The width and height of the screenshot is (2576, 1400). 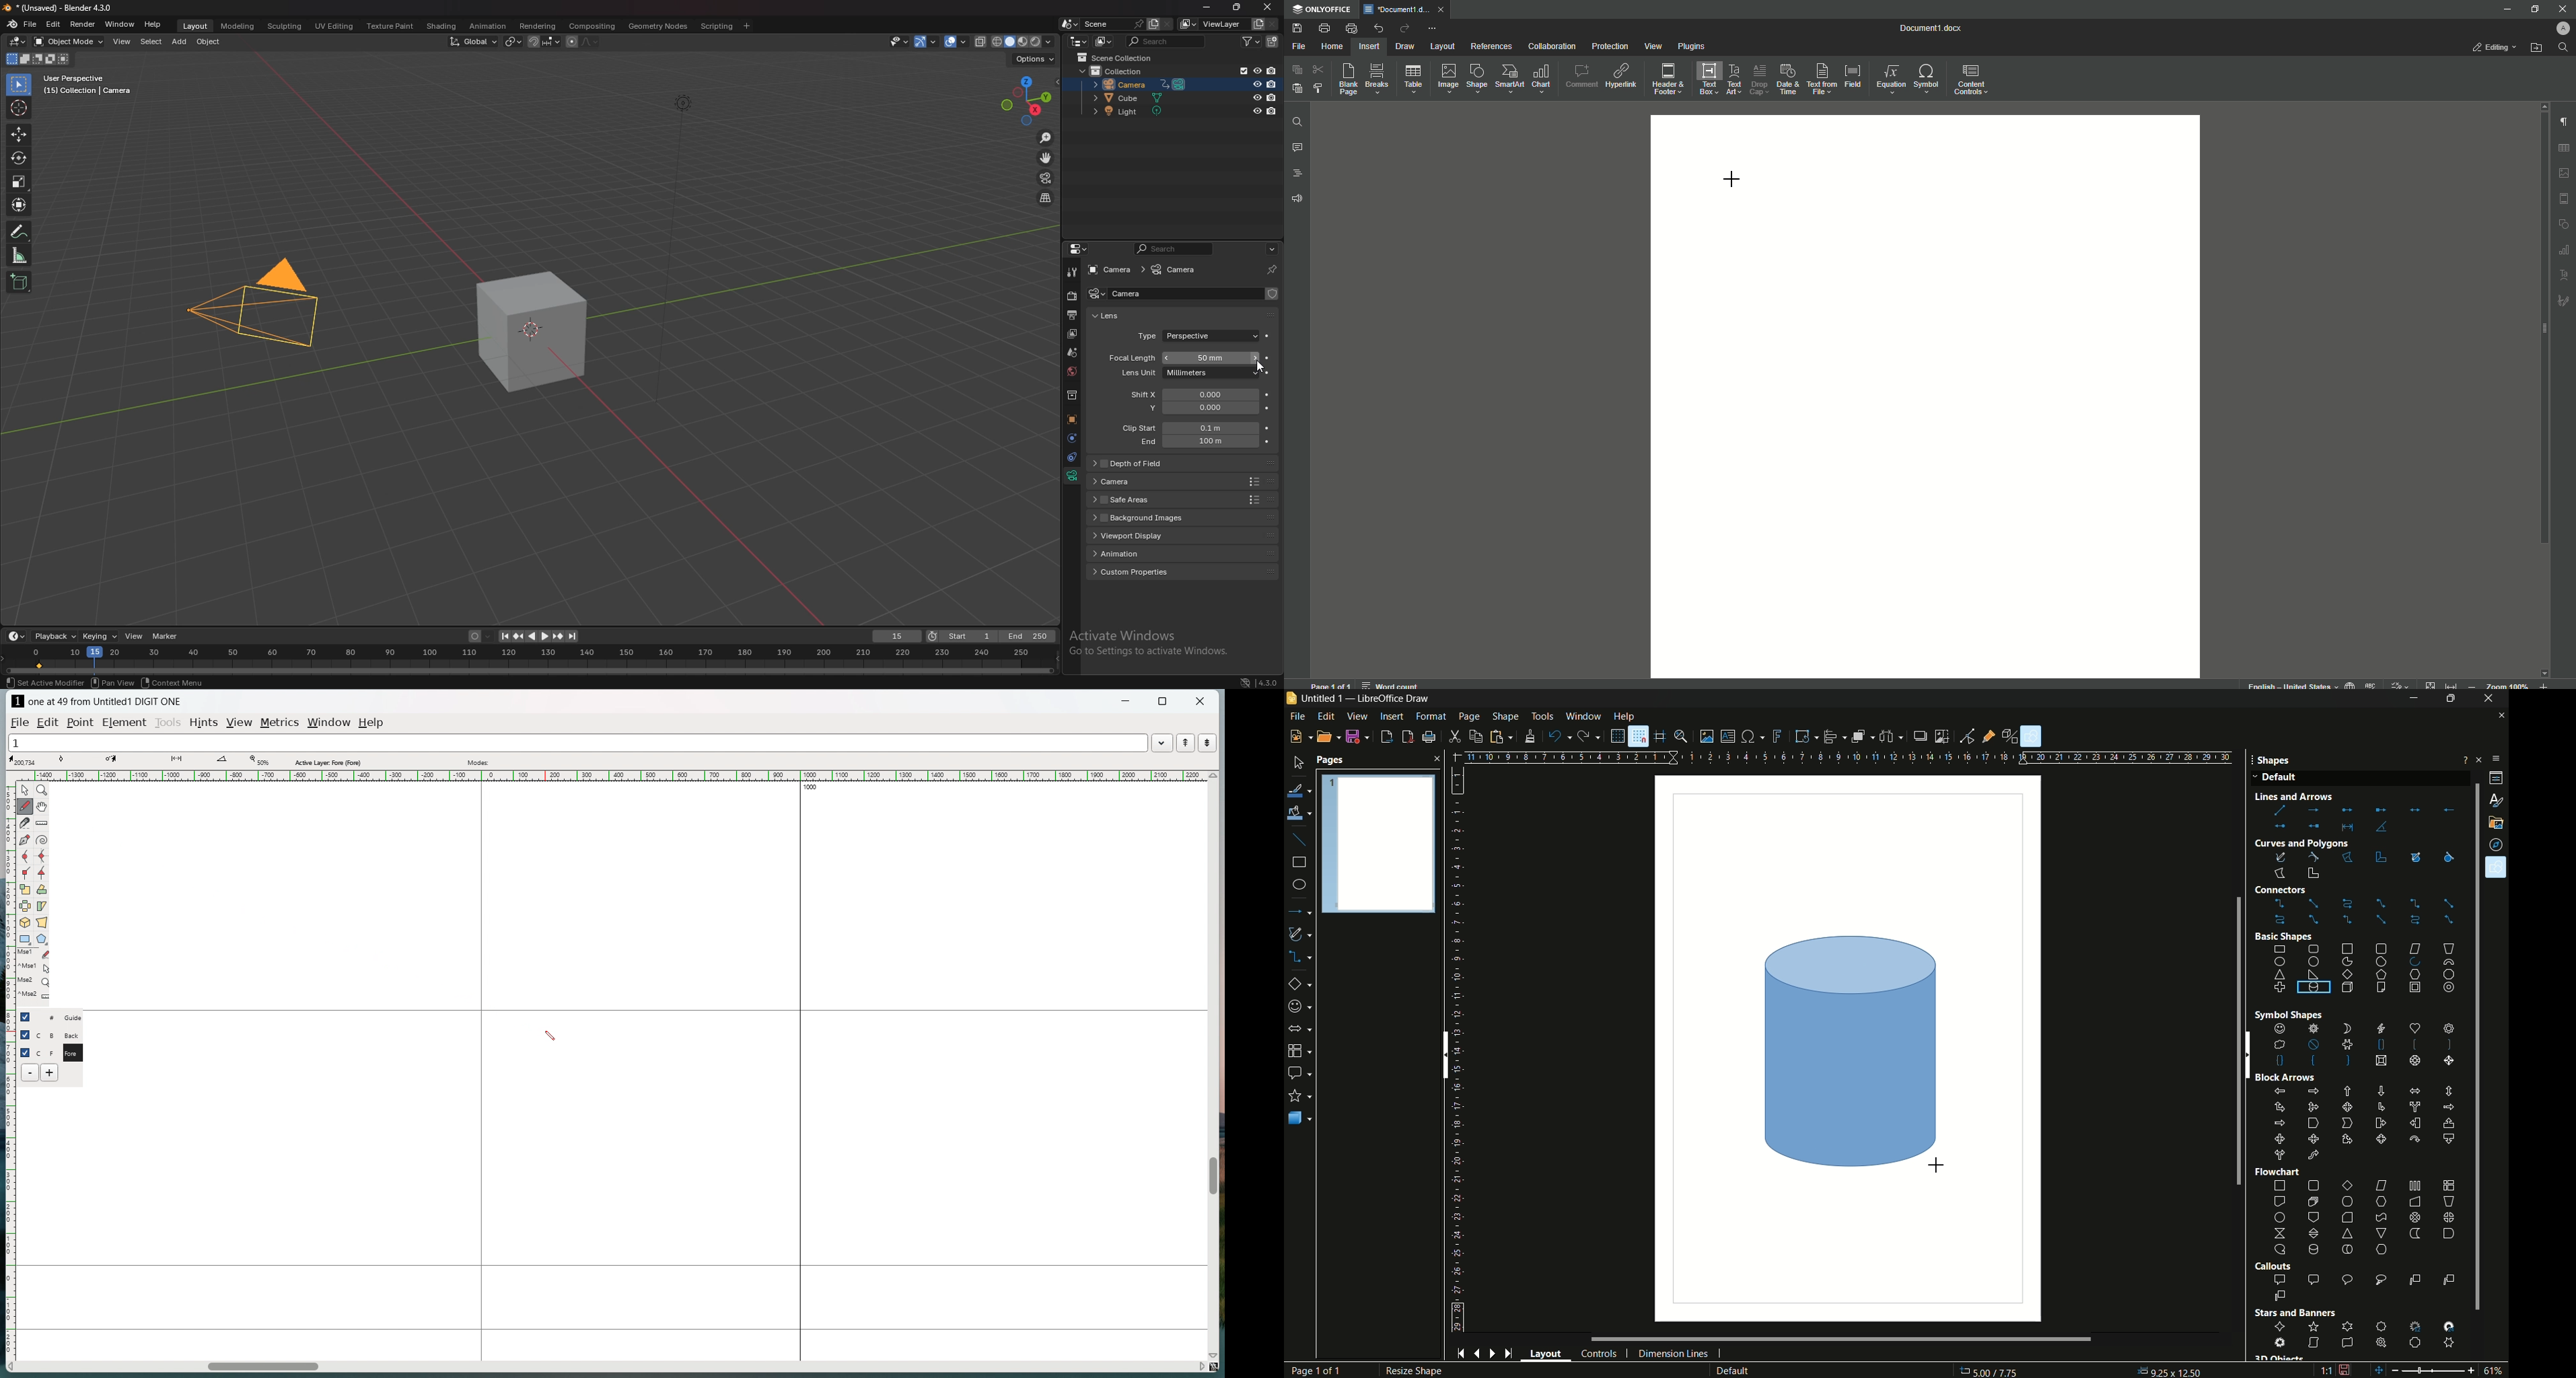 I want to click on close app, so click(x=2492, y=699).